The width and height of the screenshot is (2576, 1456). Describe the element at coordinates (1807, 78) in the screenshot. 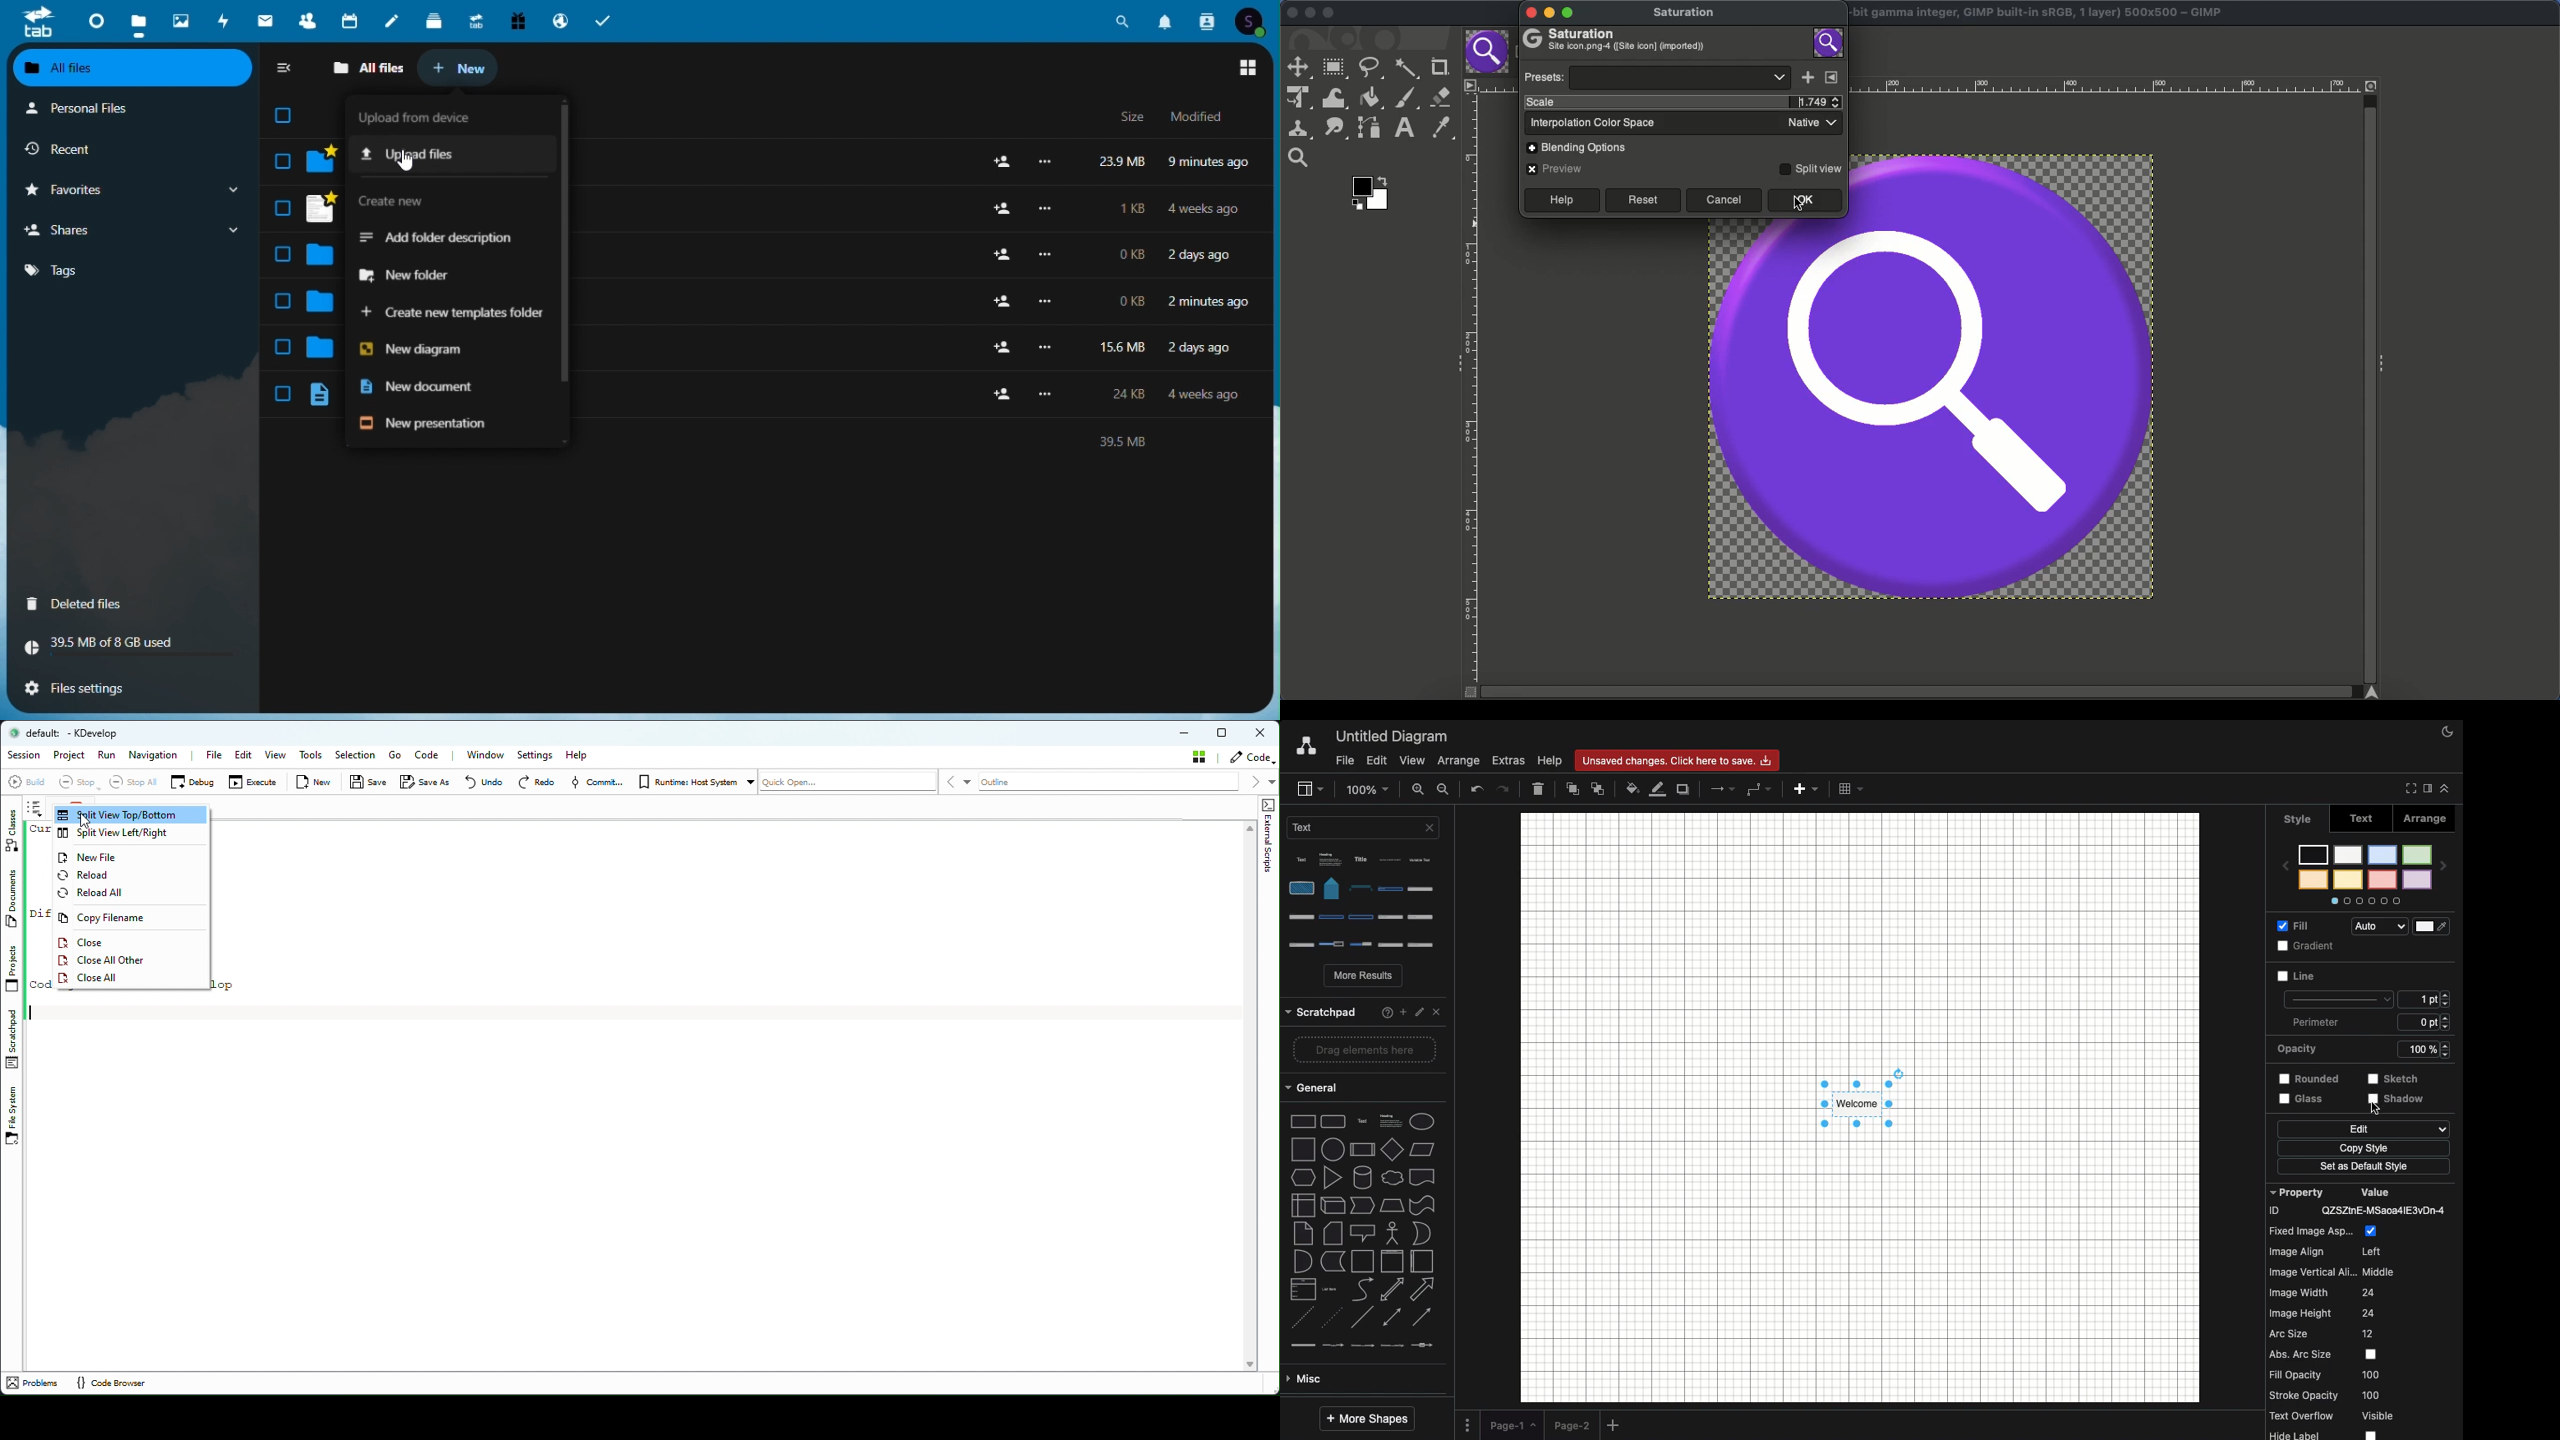

I see `Add` at that location.